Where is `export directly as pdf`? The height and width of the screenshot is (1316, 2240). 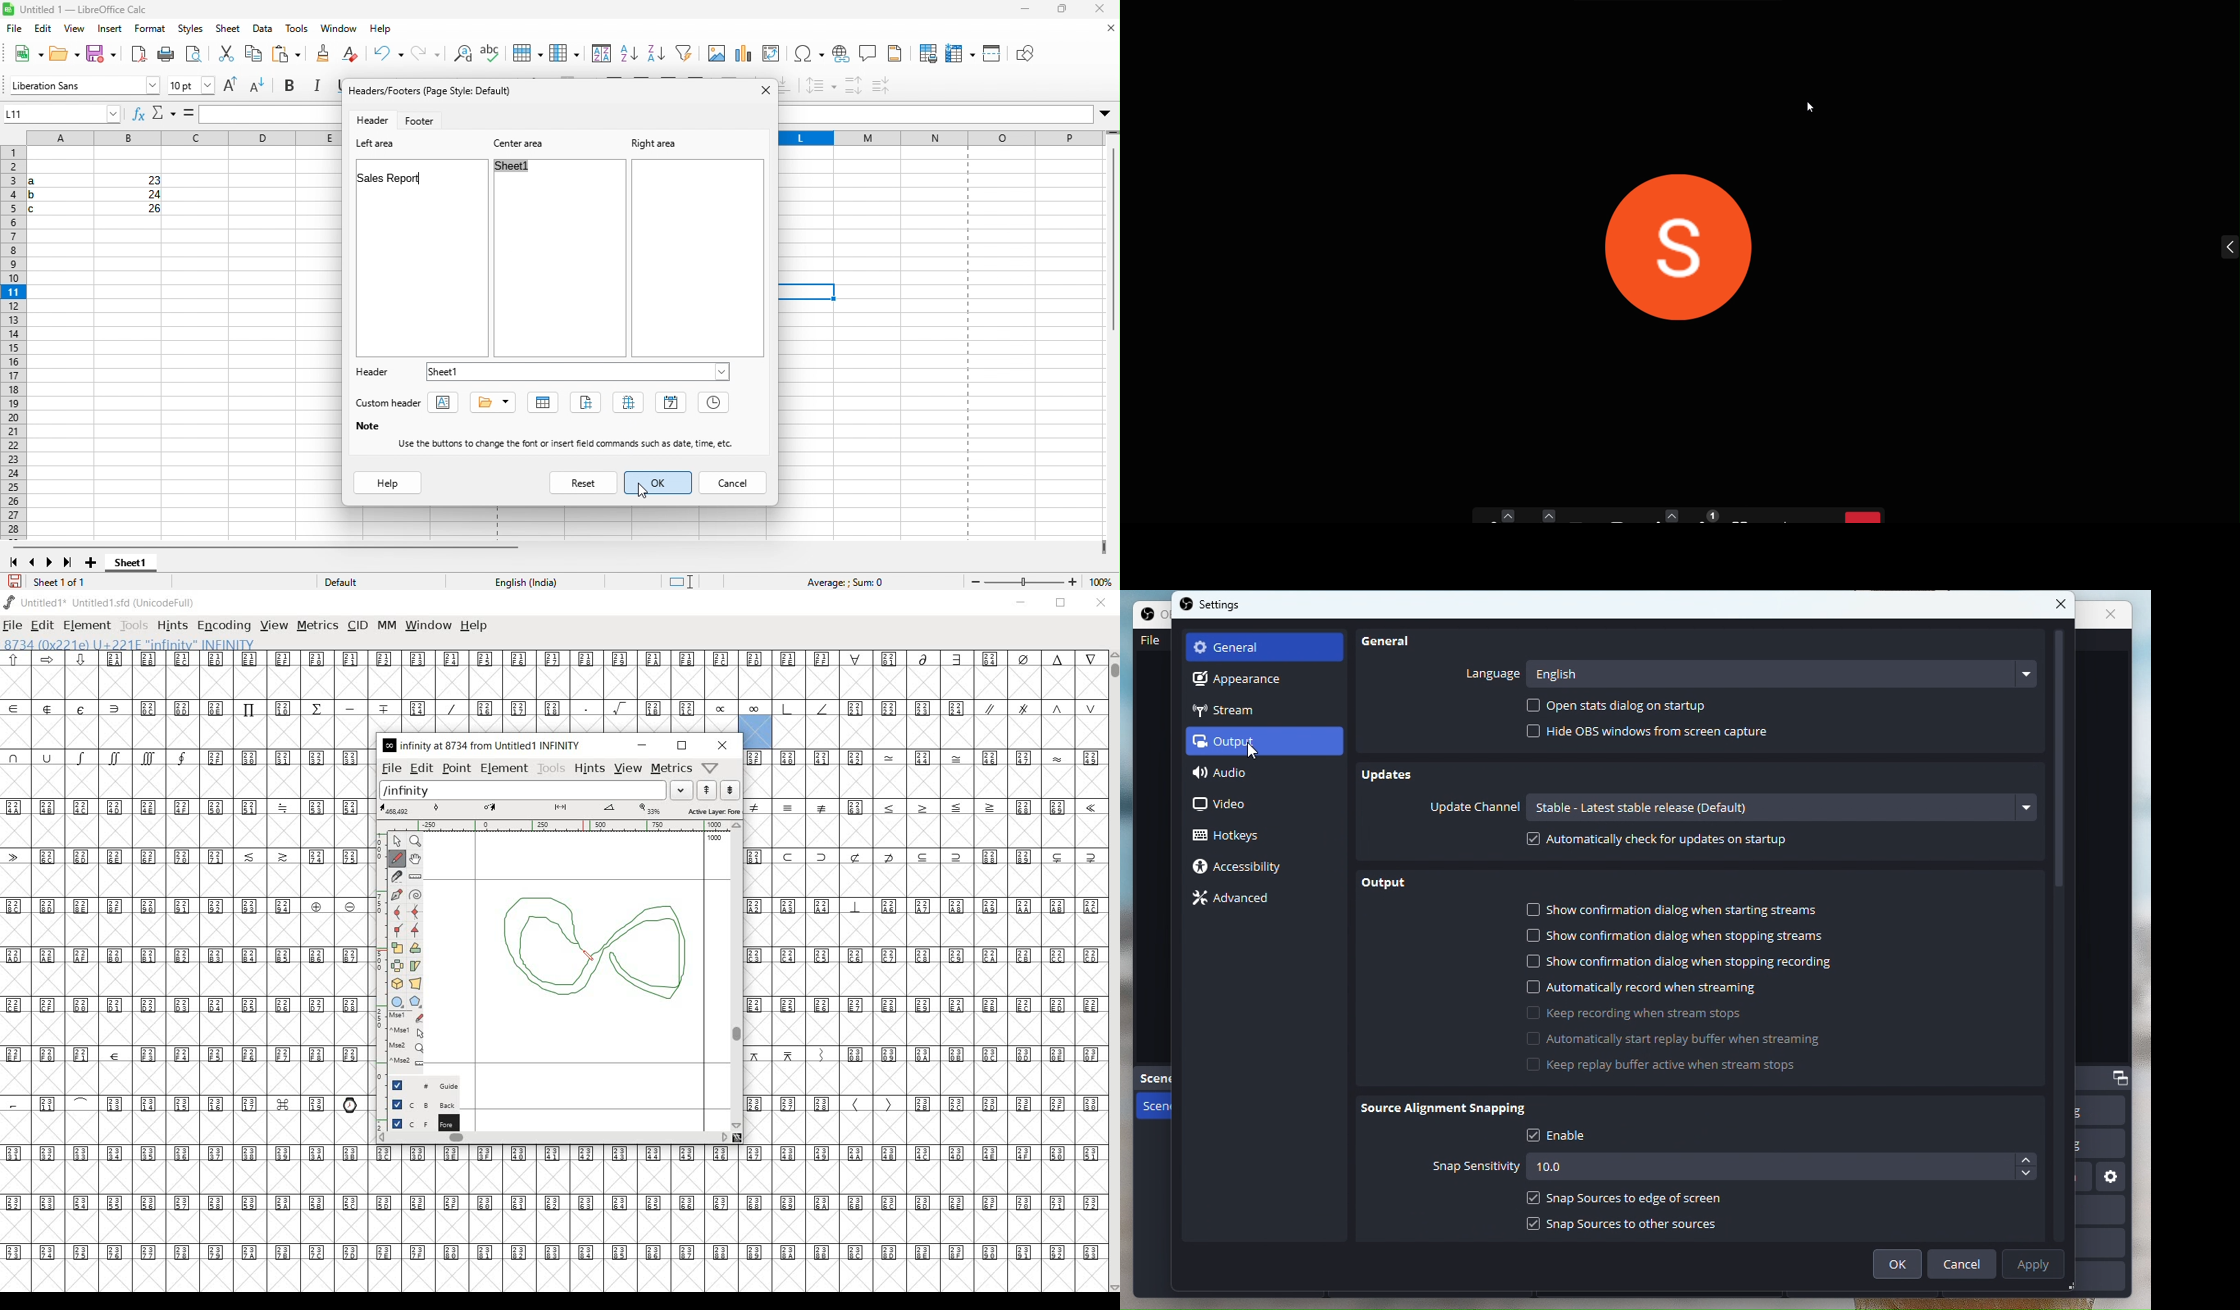
export directly as pdf is located at coordinates (136, 55).